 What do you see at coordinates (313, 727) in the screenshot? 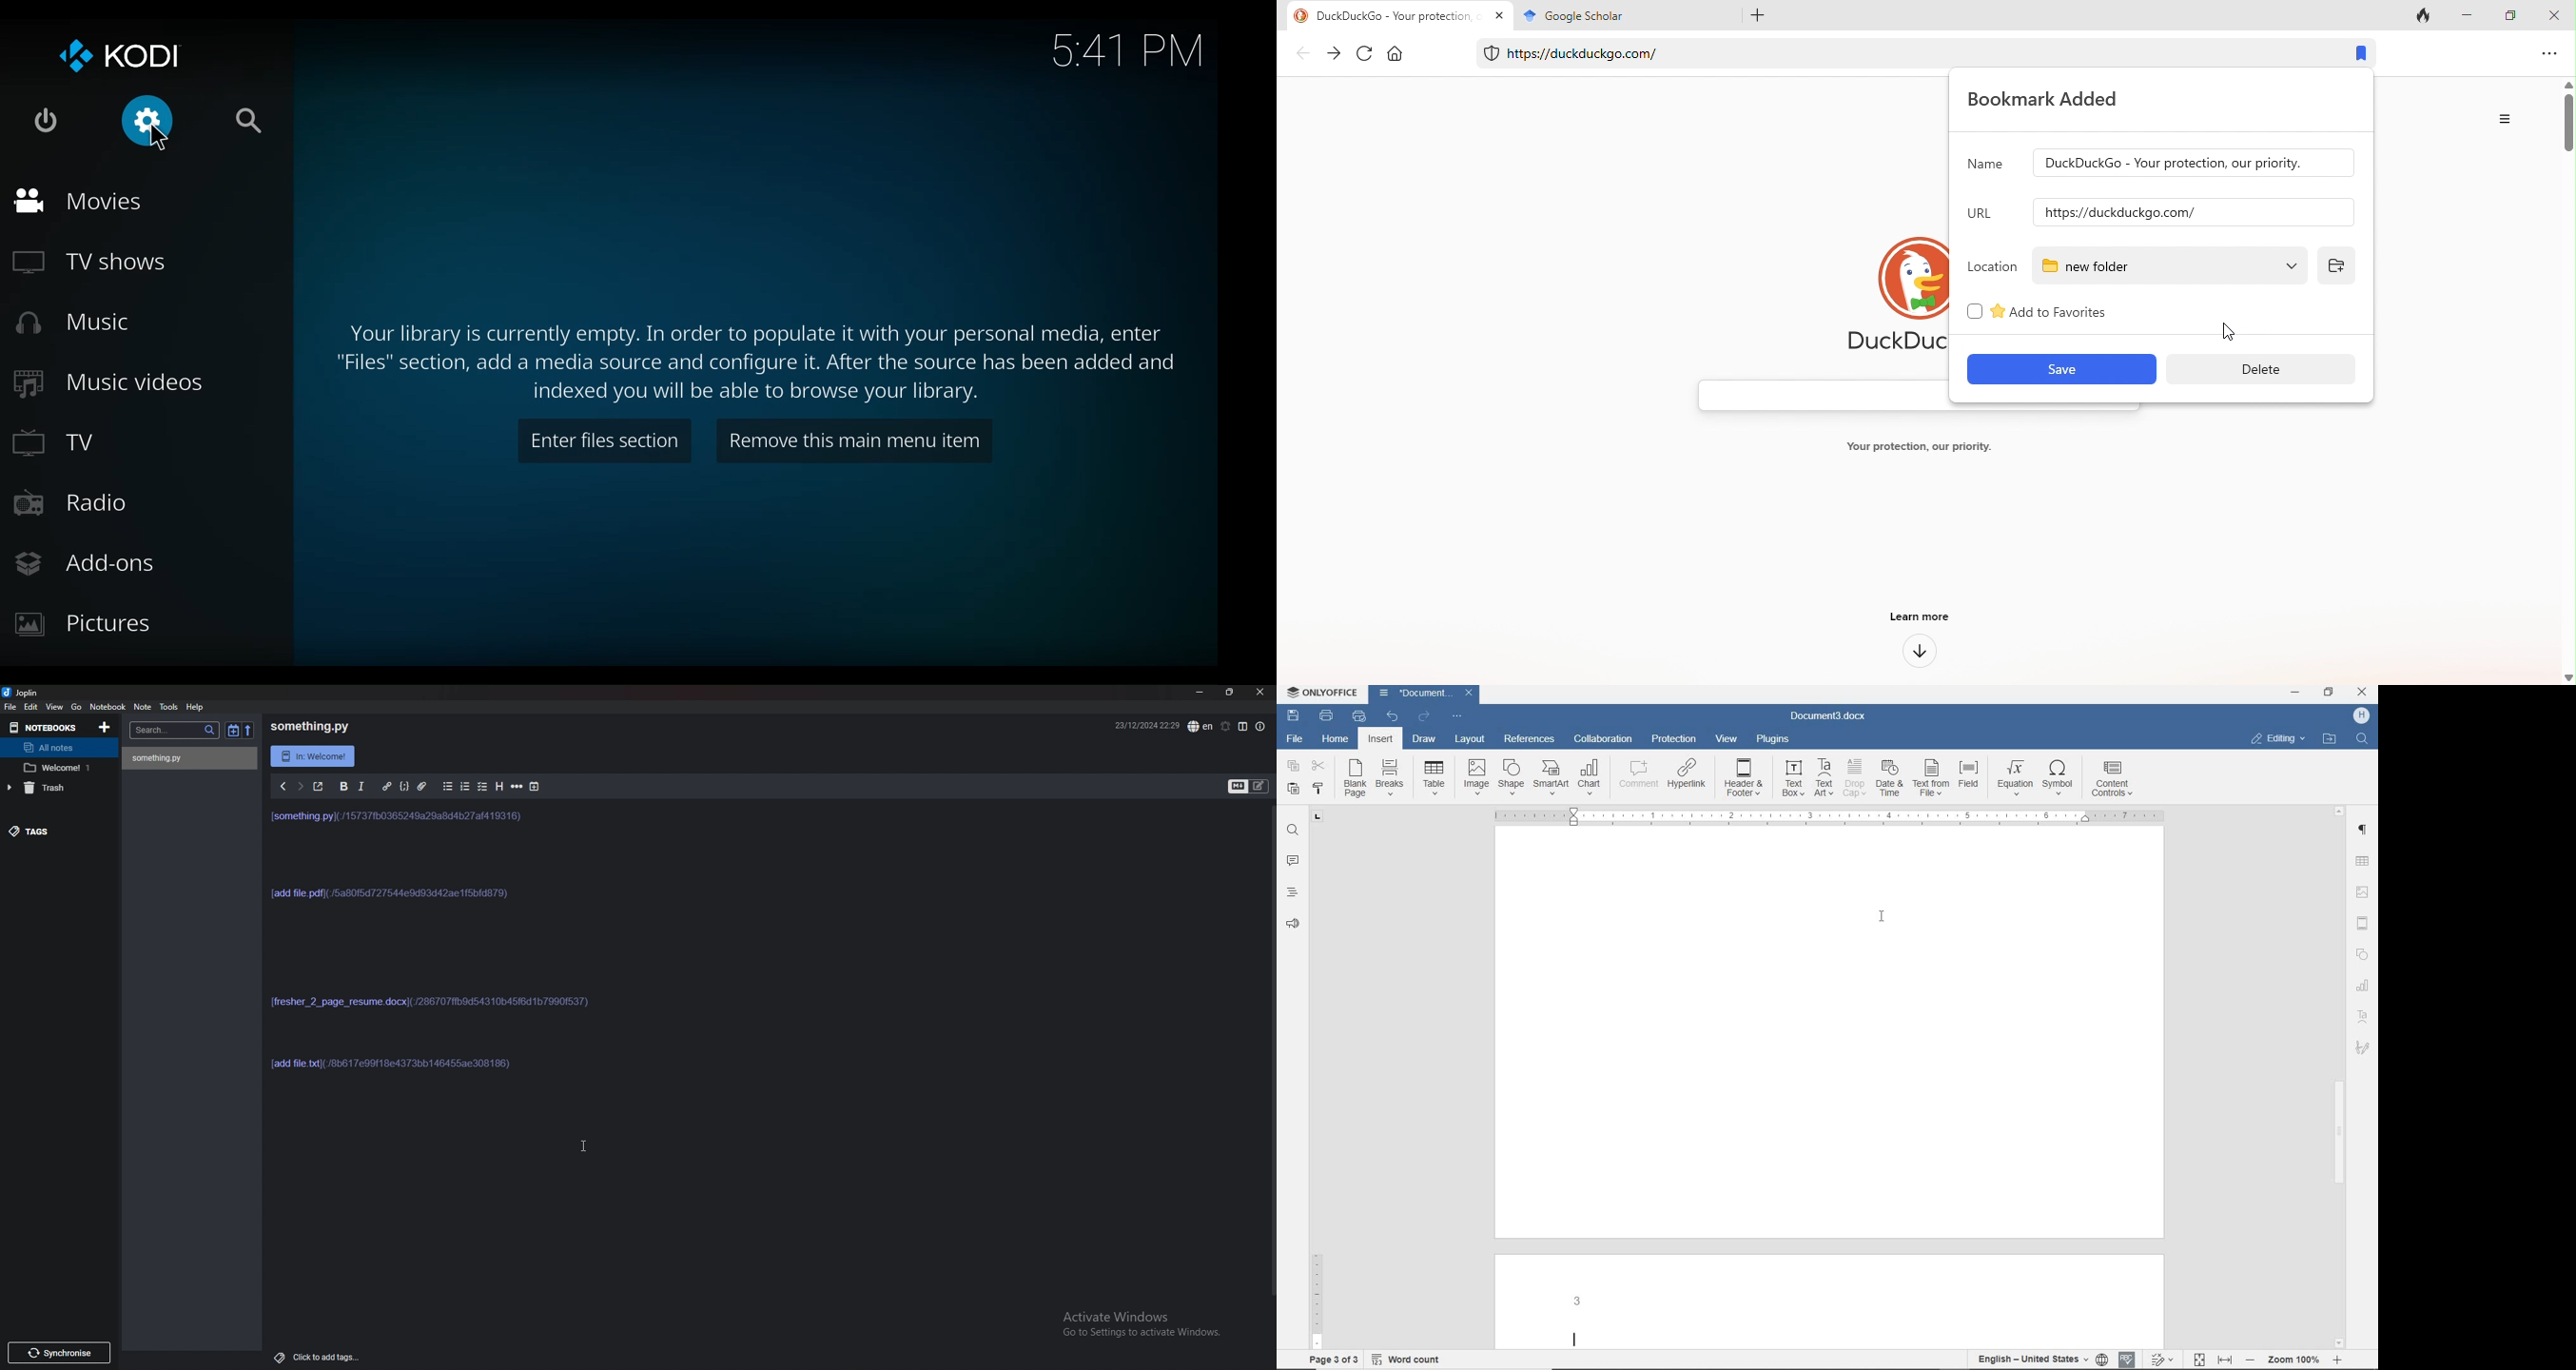
I see `something.py` at bounding box center [313, 727].